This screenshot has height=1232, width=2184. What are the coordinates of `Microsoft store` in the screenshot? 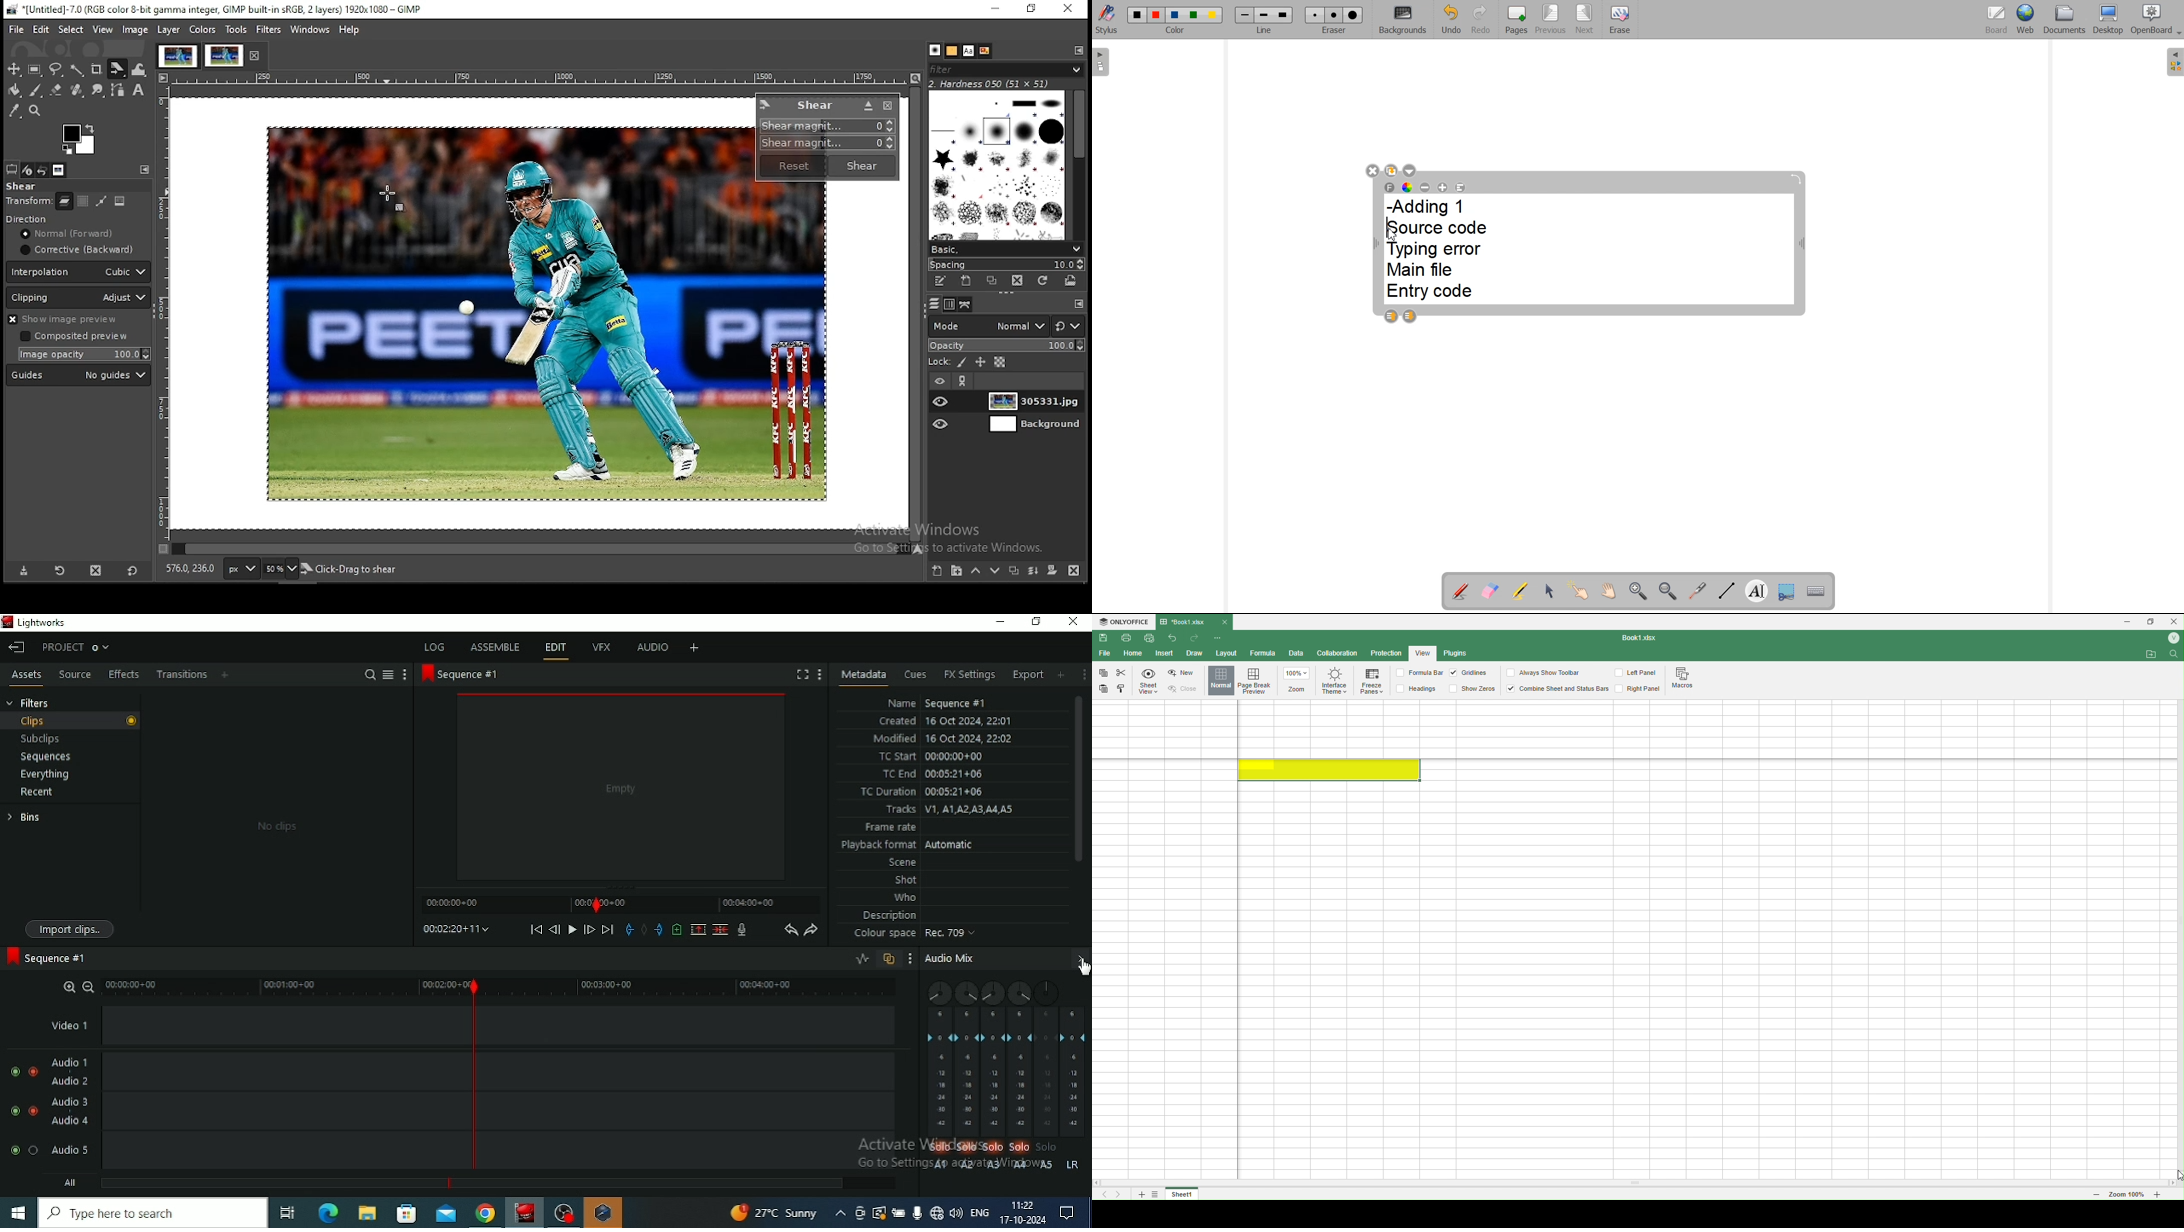 It's located at (407, 1213).